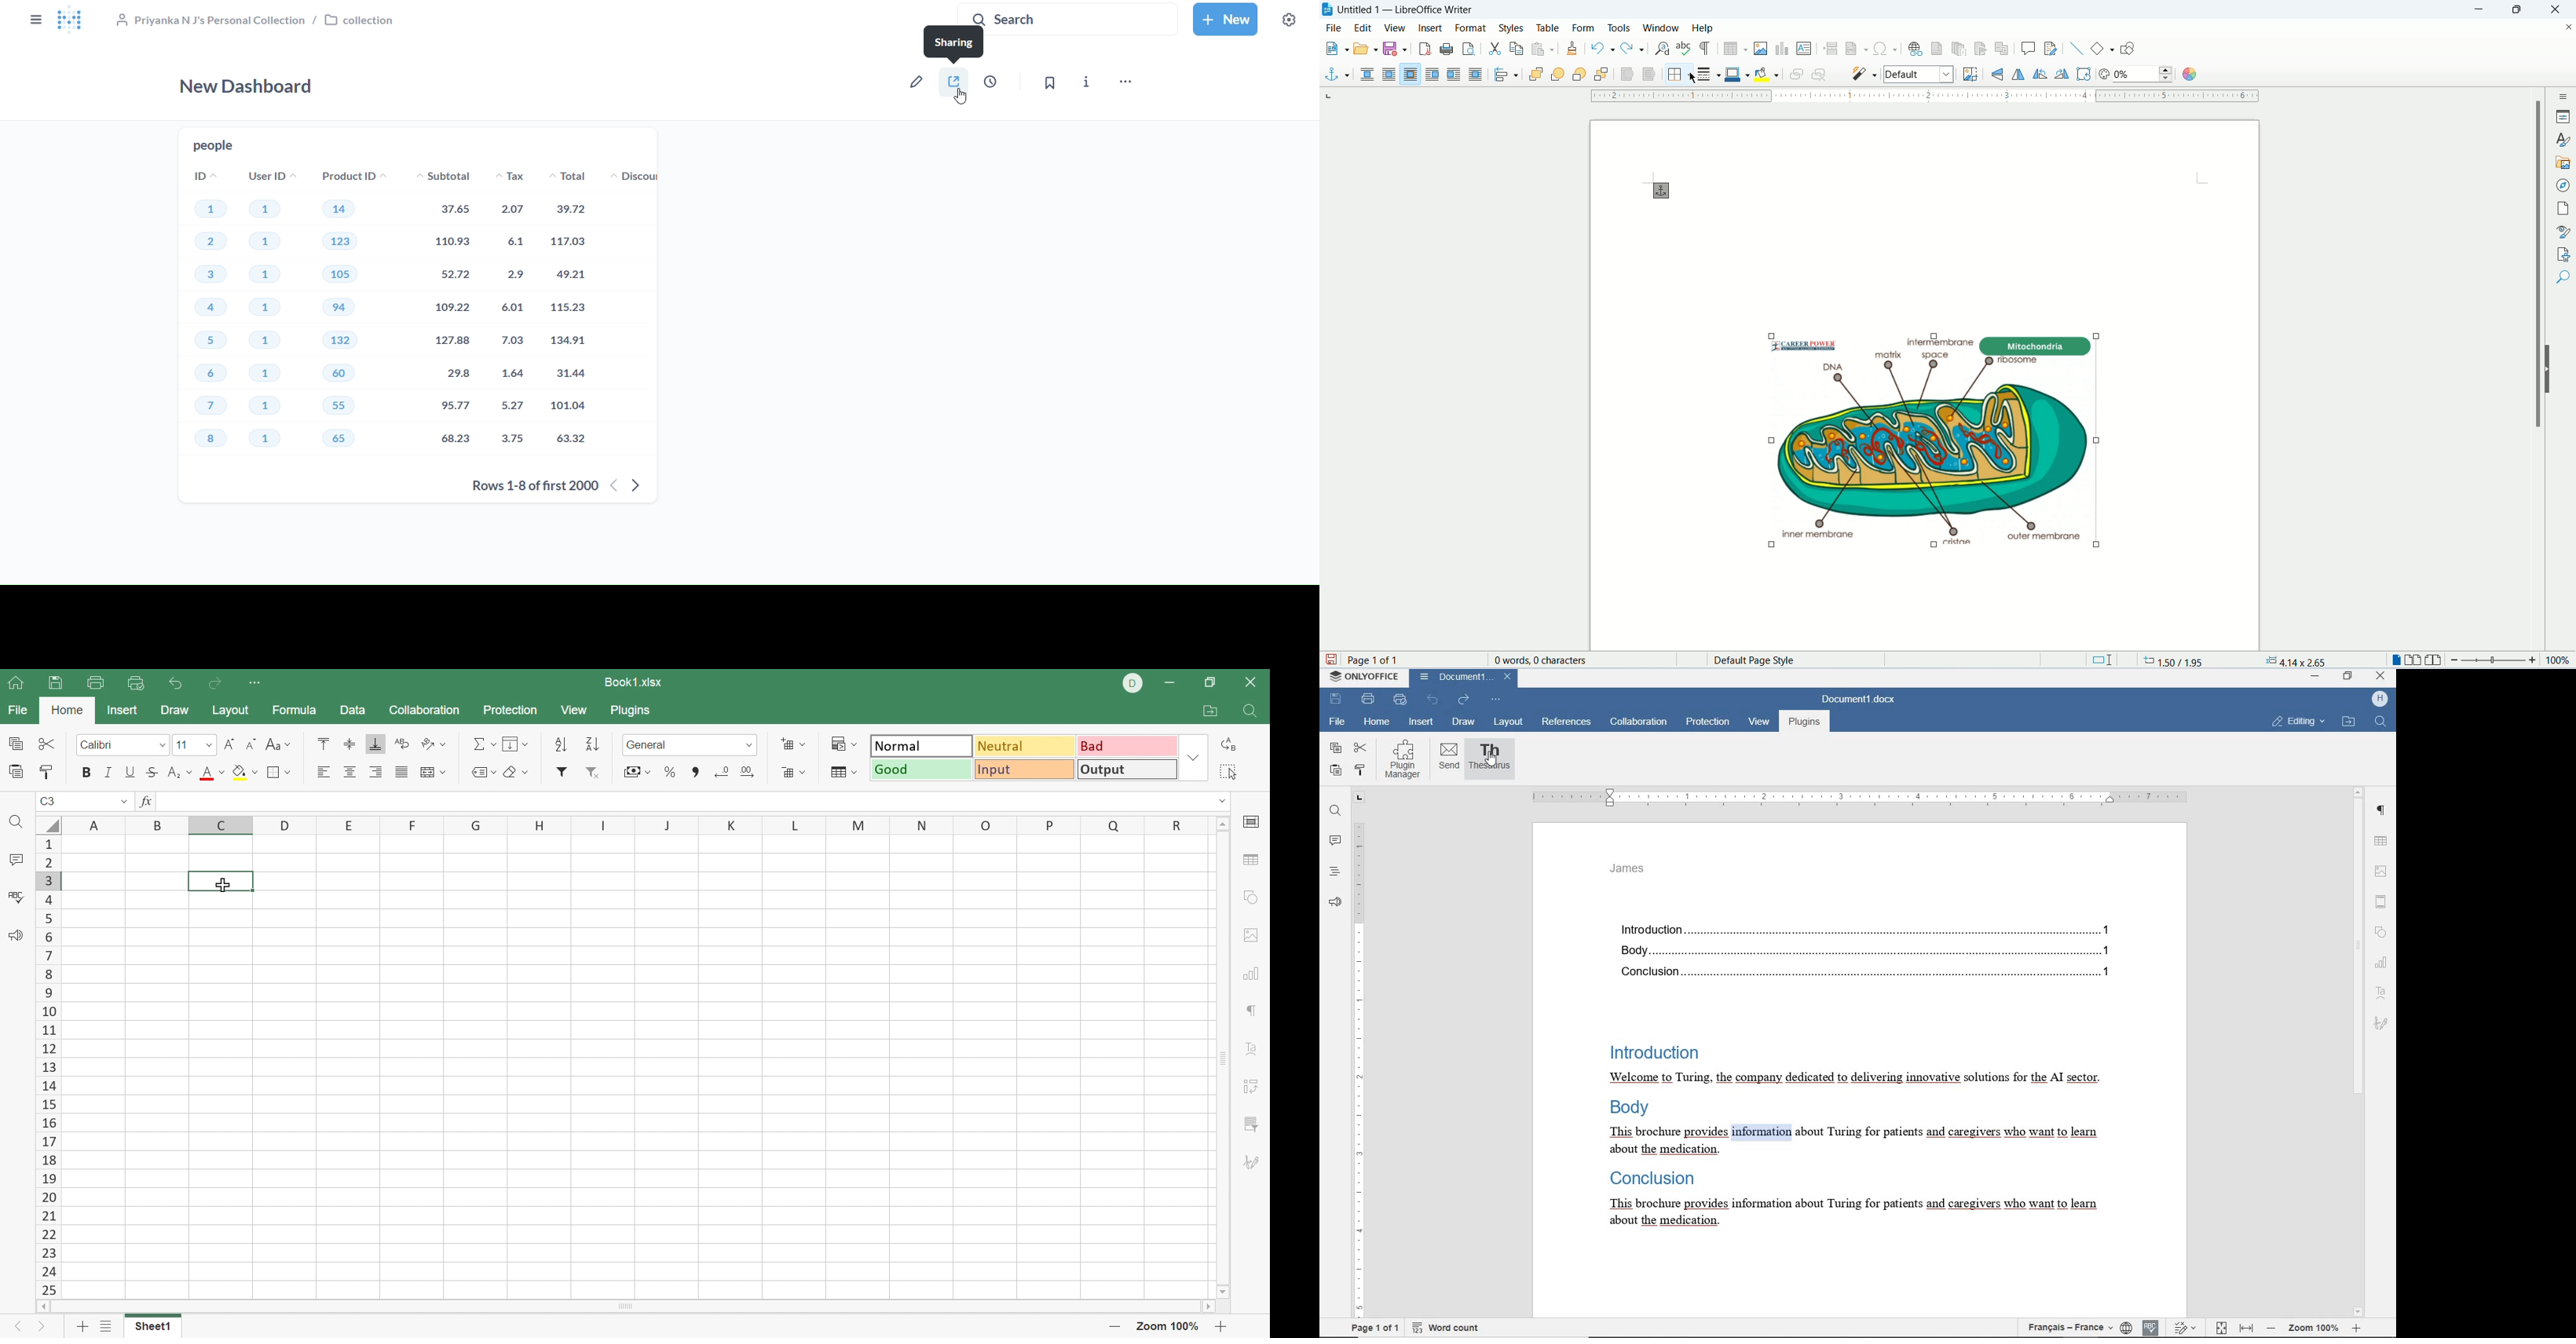 This screenshot has width=2576, height=1344. Describe the element at coordinates (2564, 164) in the screenshot. I see `gallery` at that location.